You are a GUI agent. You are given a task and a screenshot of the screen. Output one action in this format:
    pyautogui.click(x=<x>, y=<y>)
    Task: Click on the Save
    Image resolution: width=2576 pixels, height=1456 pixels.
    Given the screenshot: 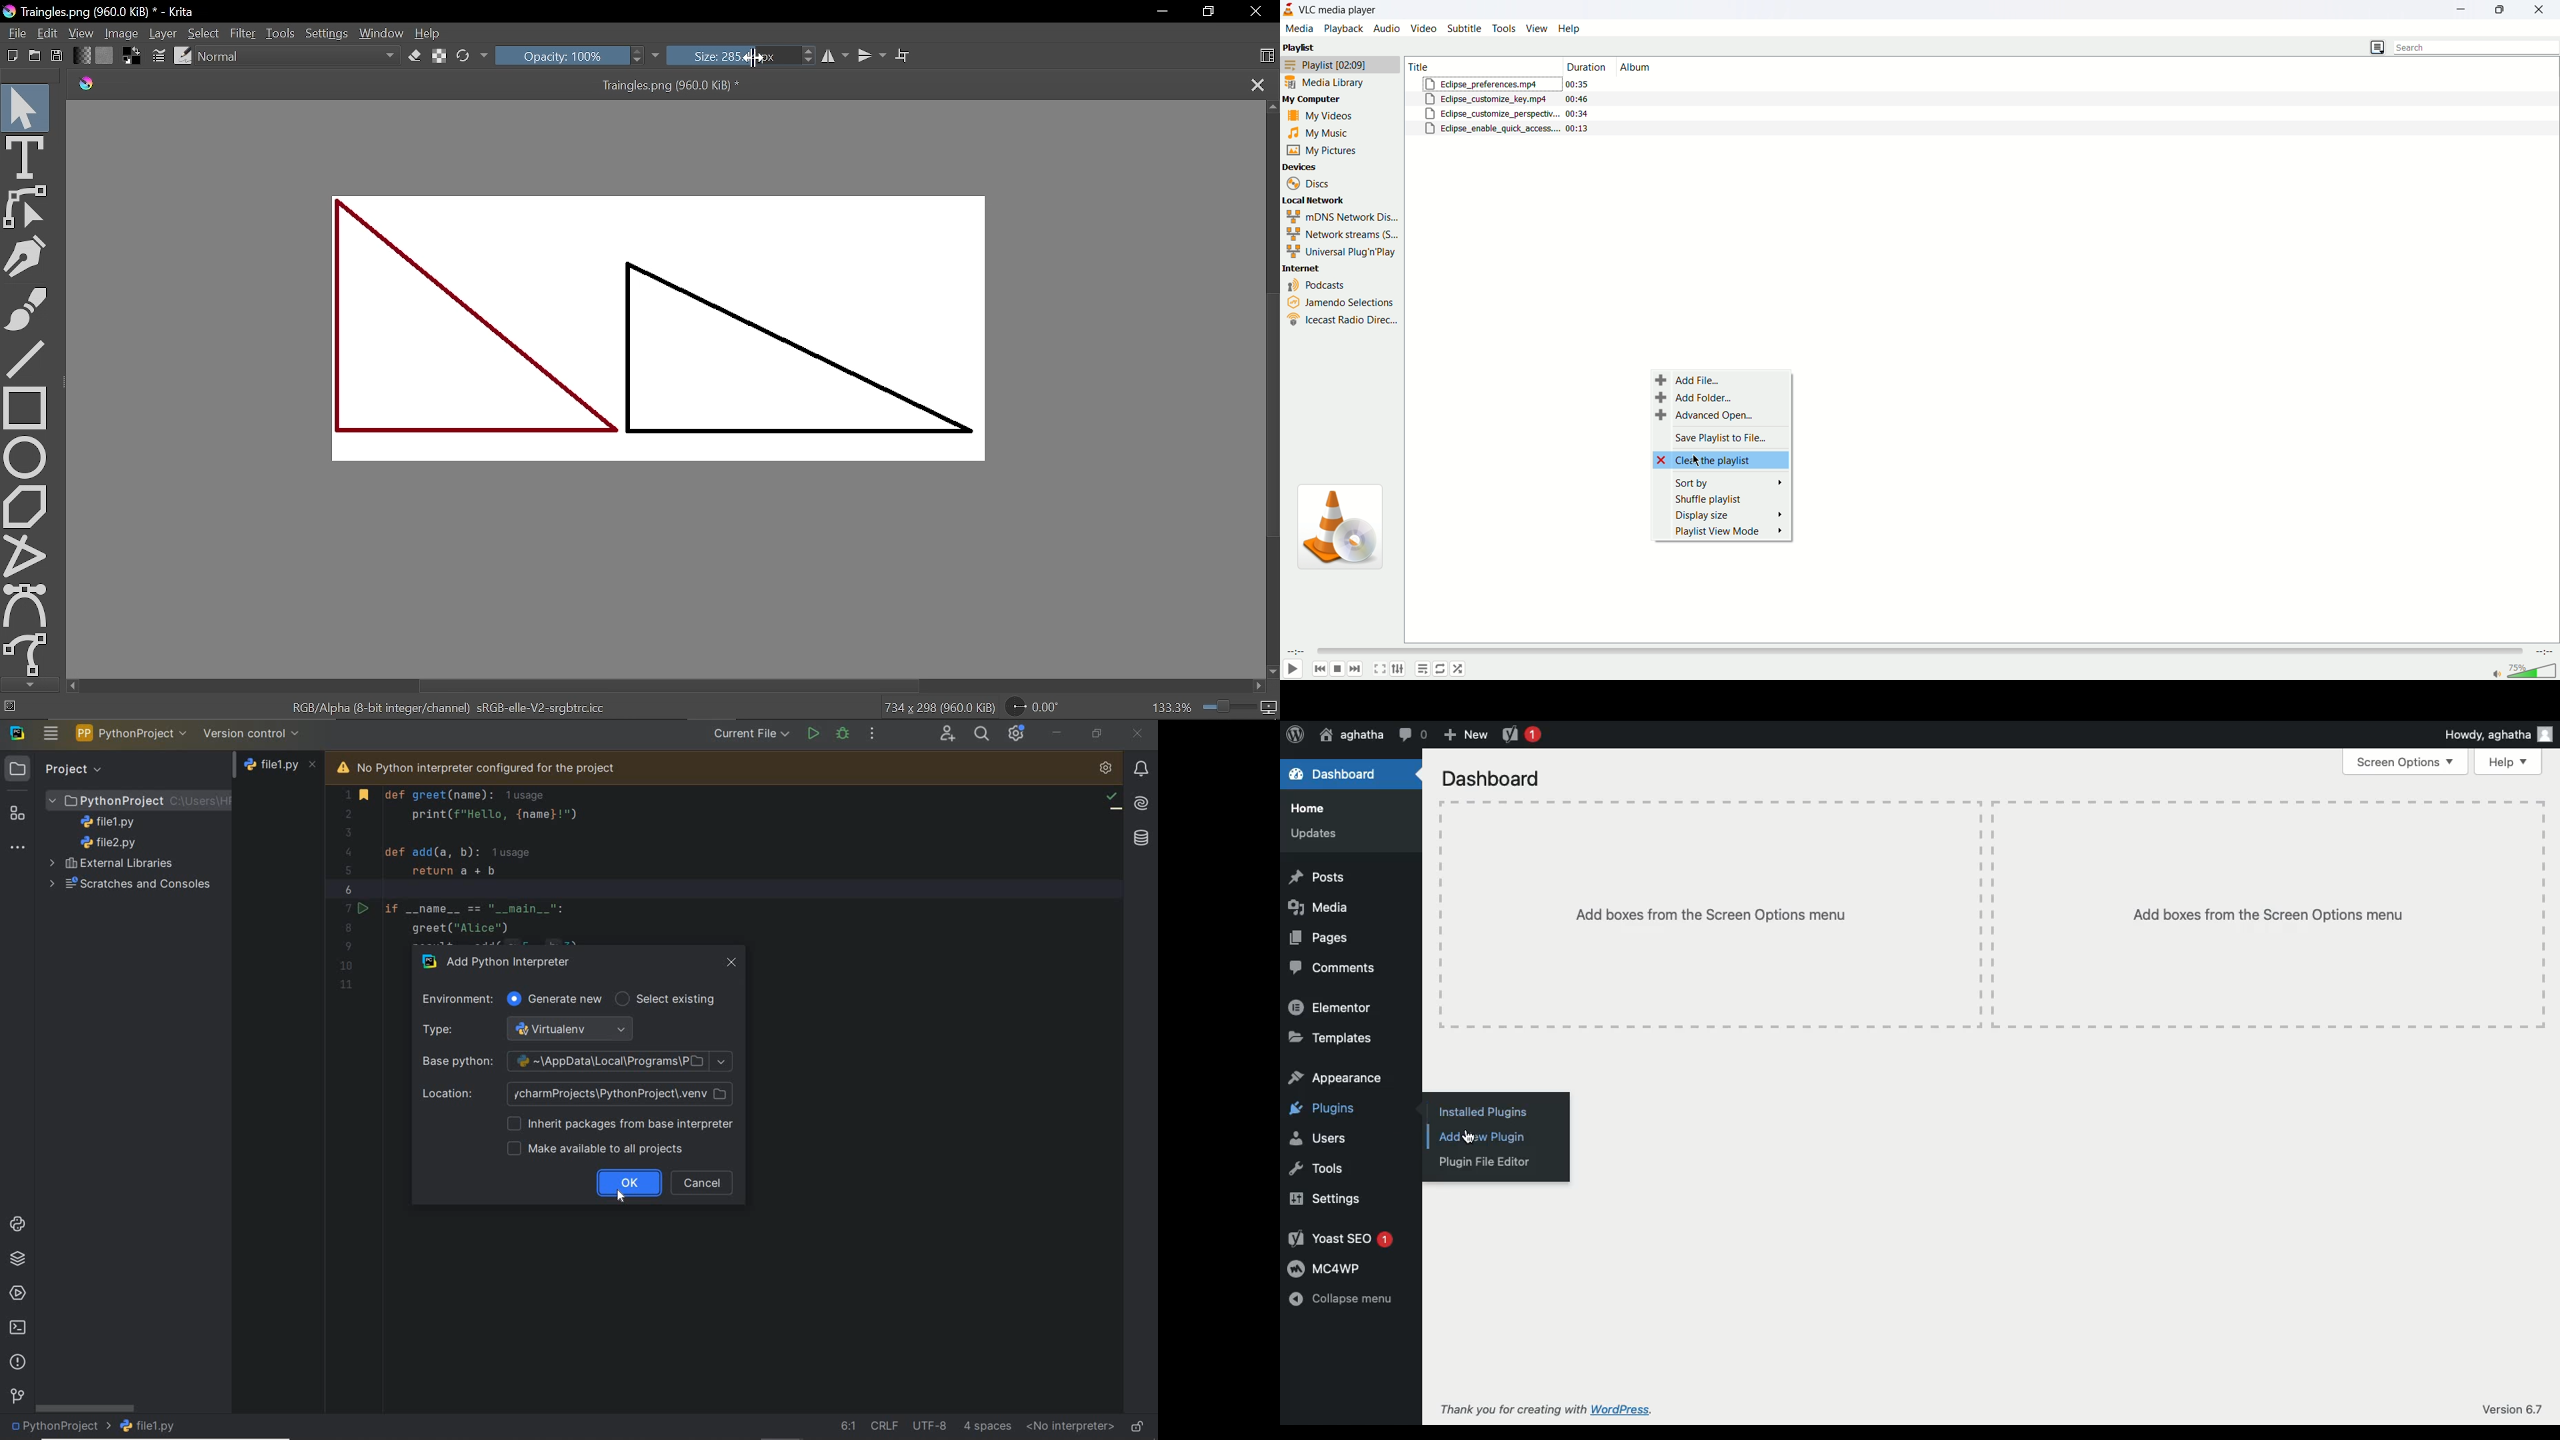 What is the action you would take?
    pyautogui.click(x=56, y=57)
    